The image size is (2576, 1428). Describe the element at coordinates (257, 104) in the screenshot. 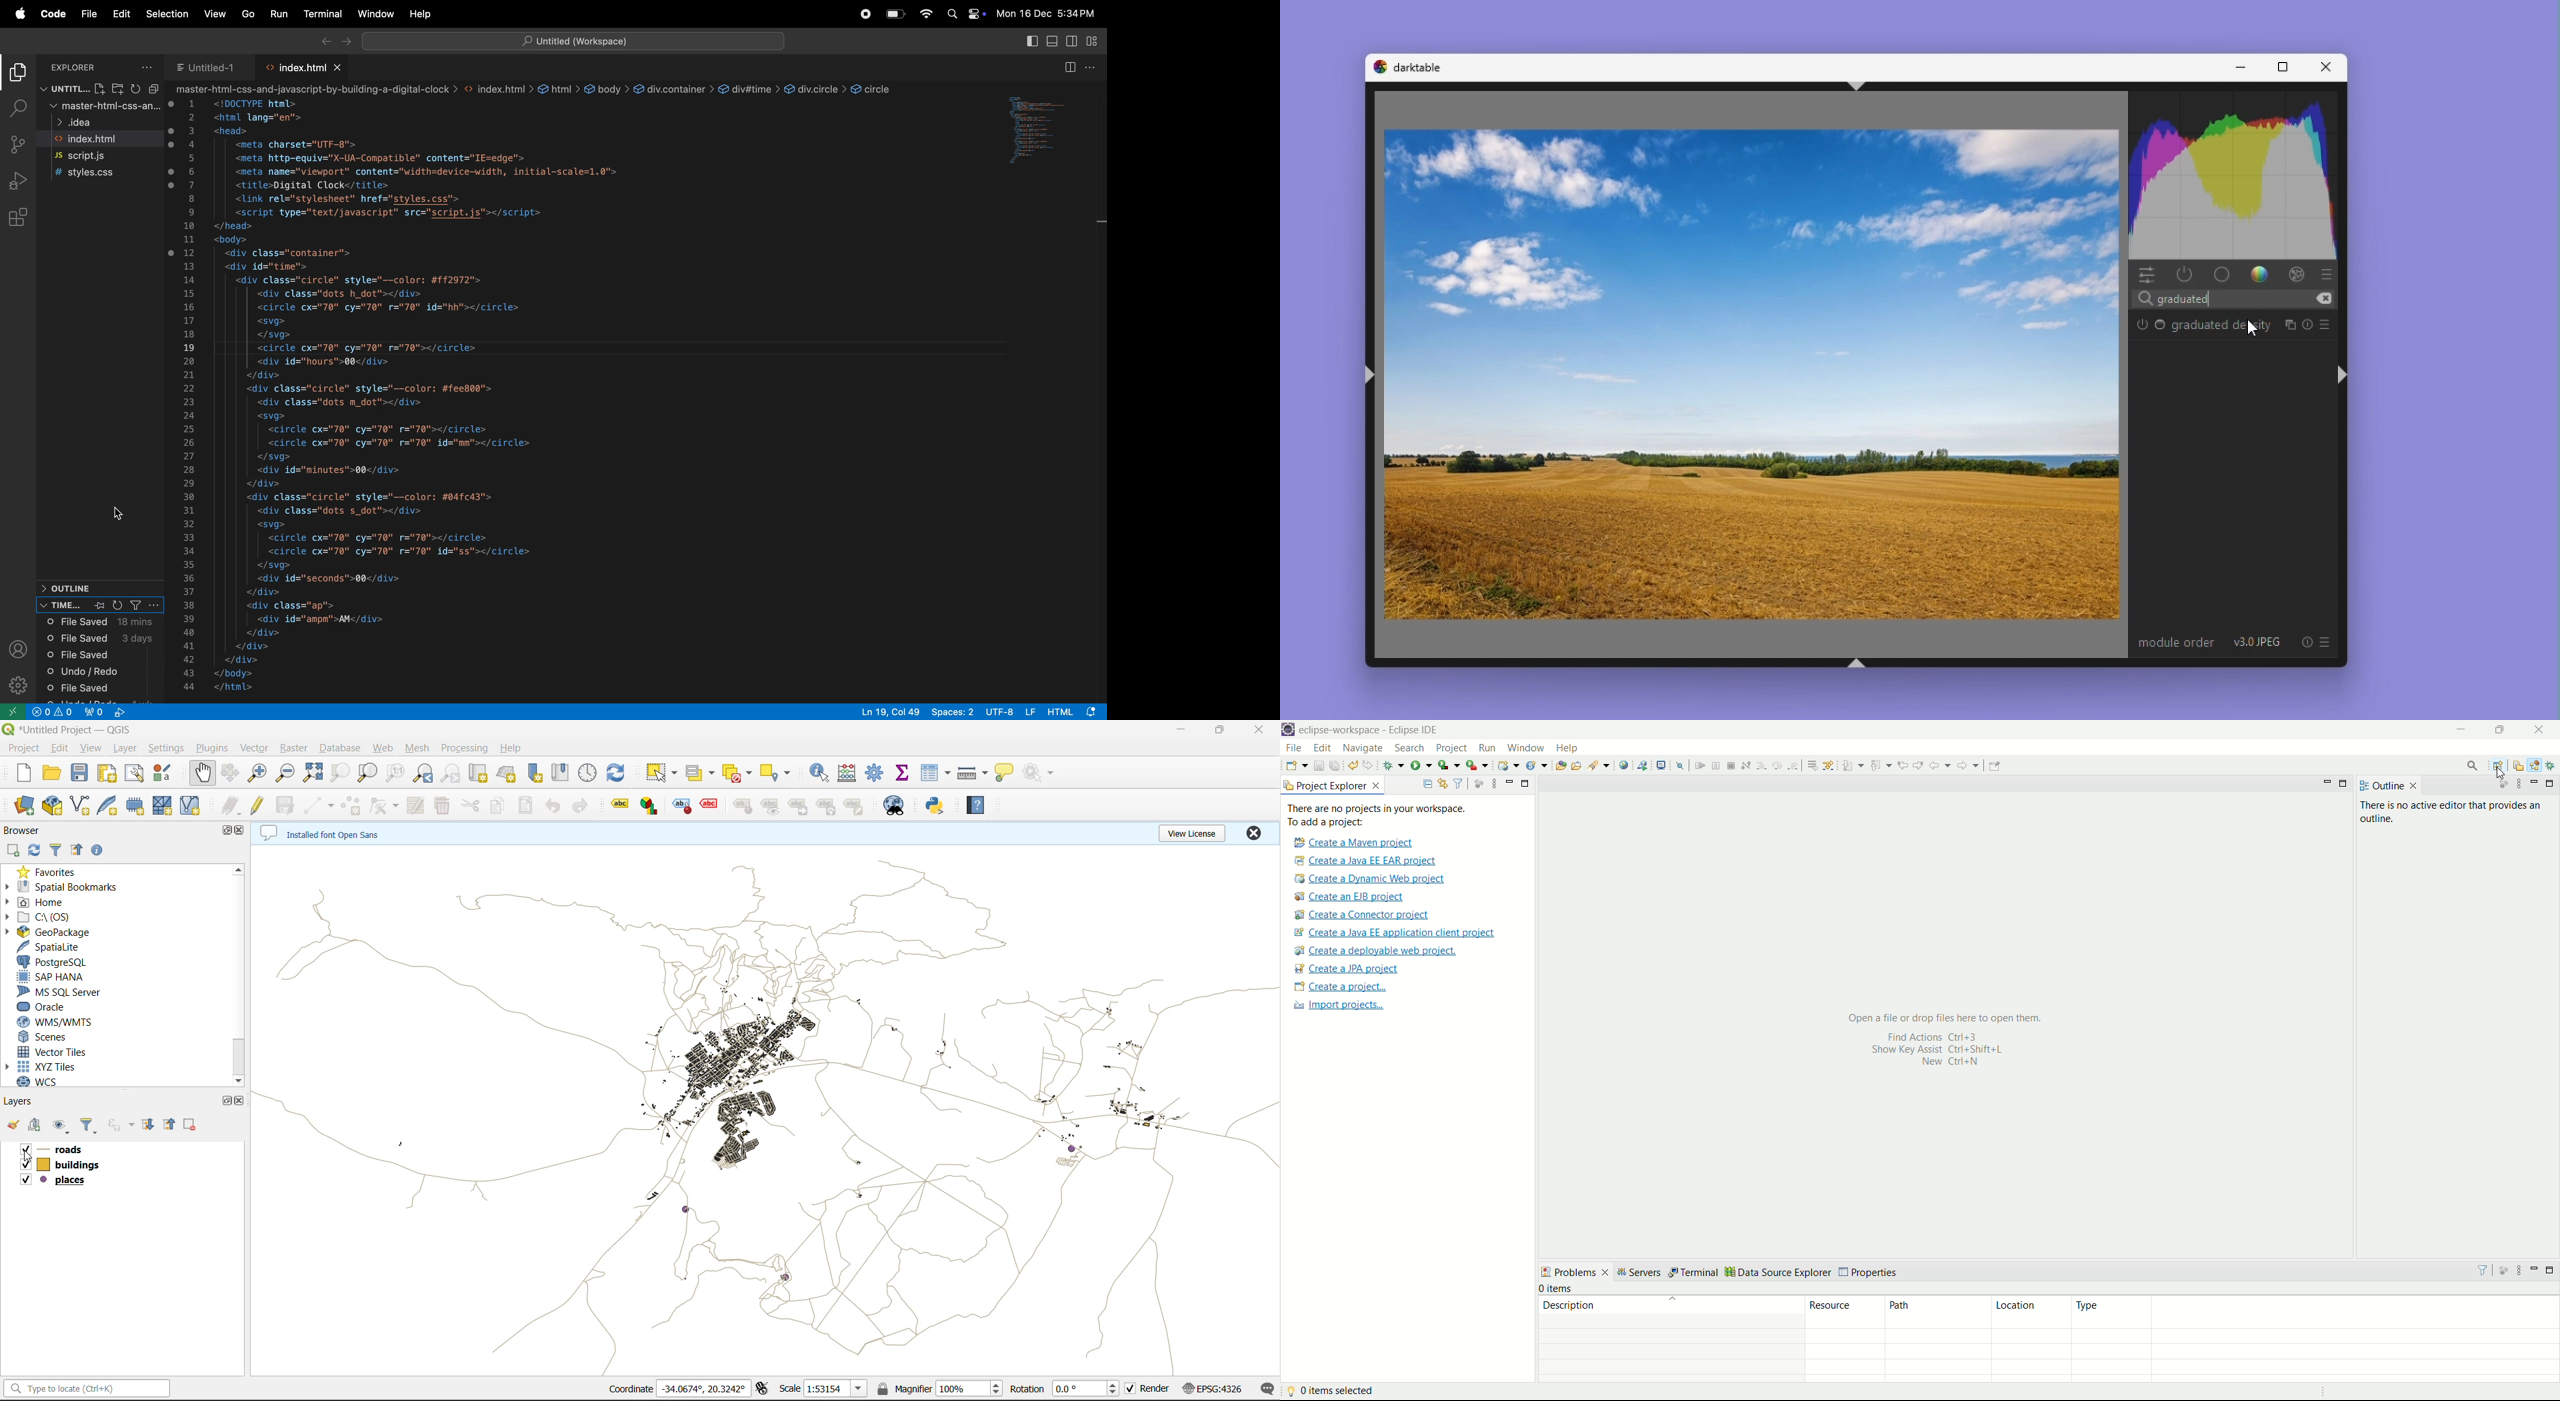

I see `<!DOCTYPE html>` at that location.